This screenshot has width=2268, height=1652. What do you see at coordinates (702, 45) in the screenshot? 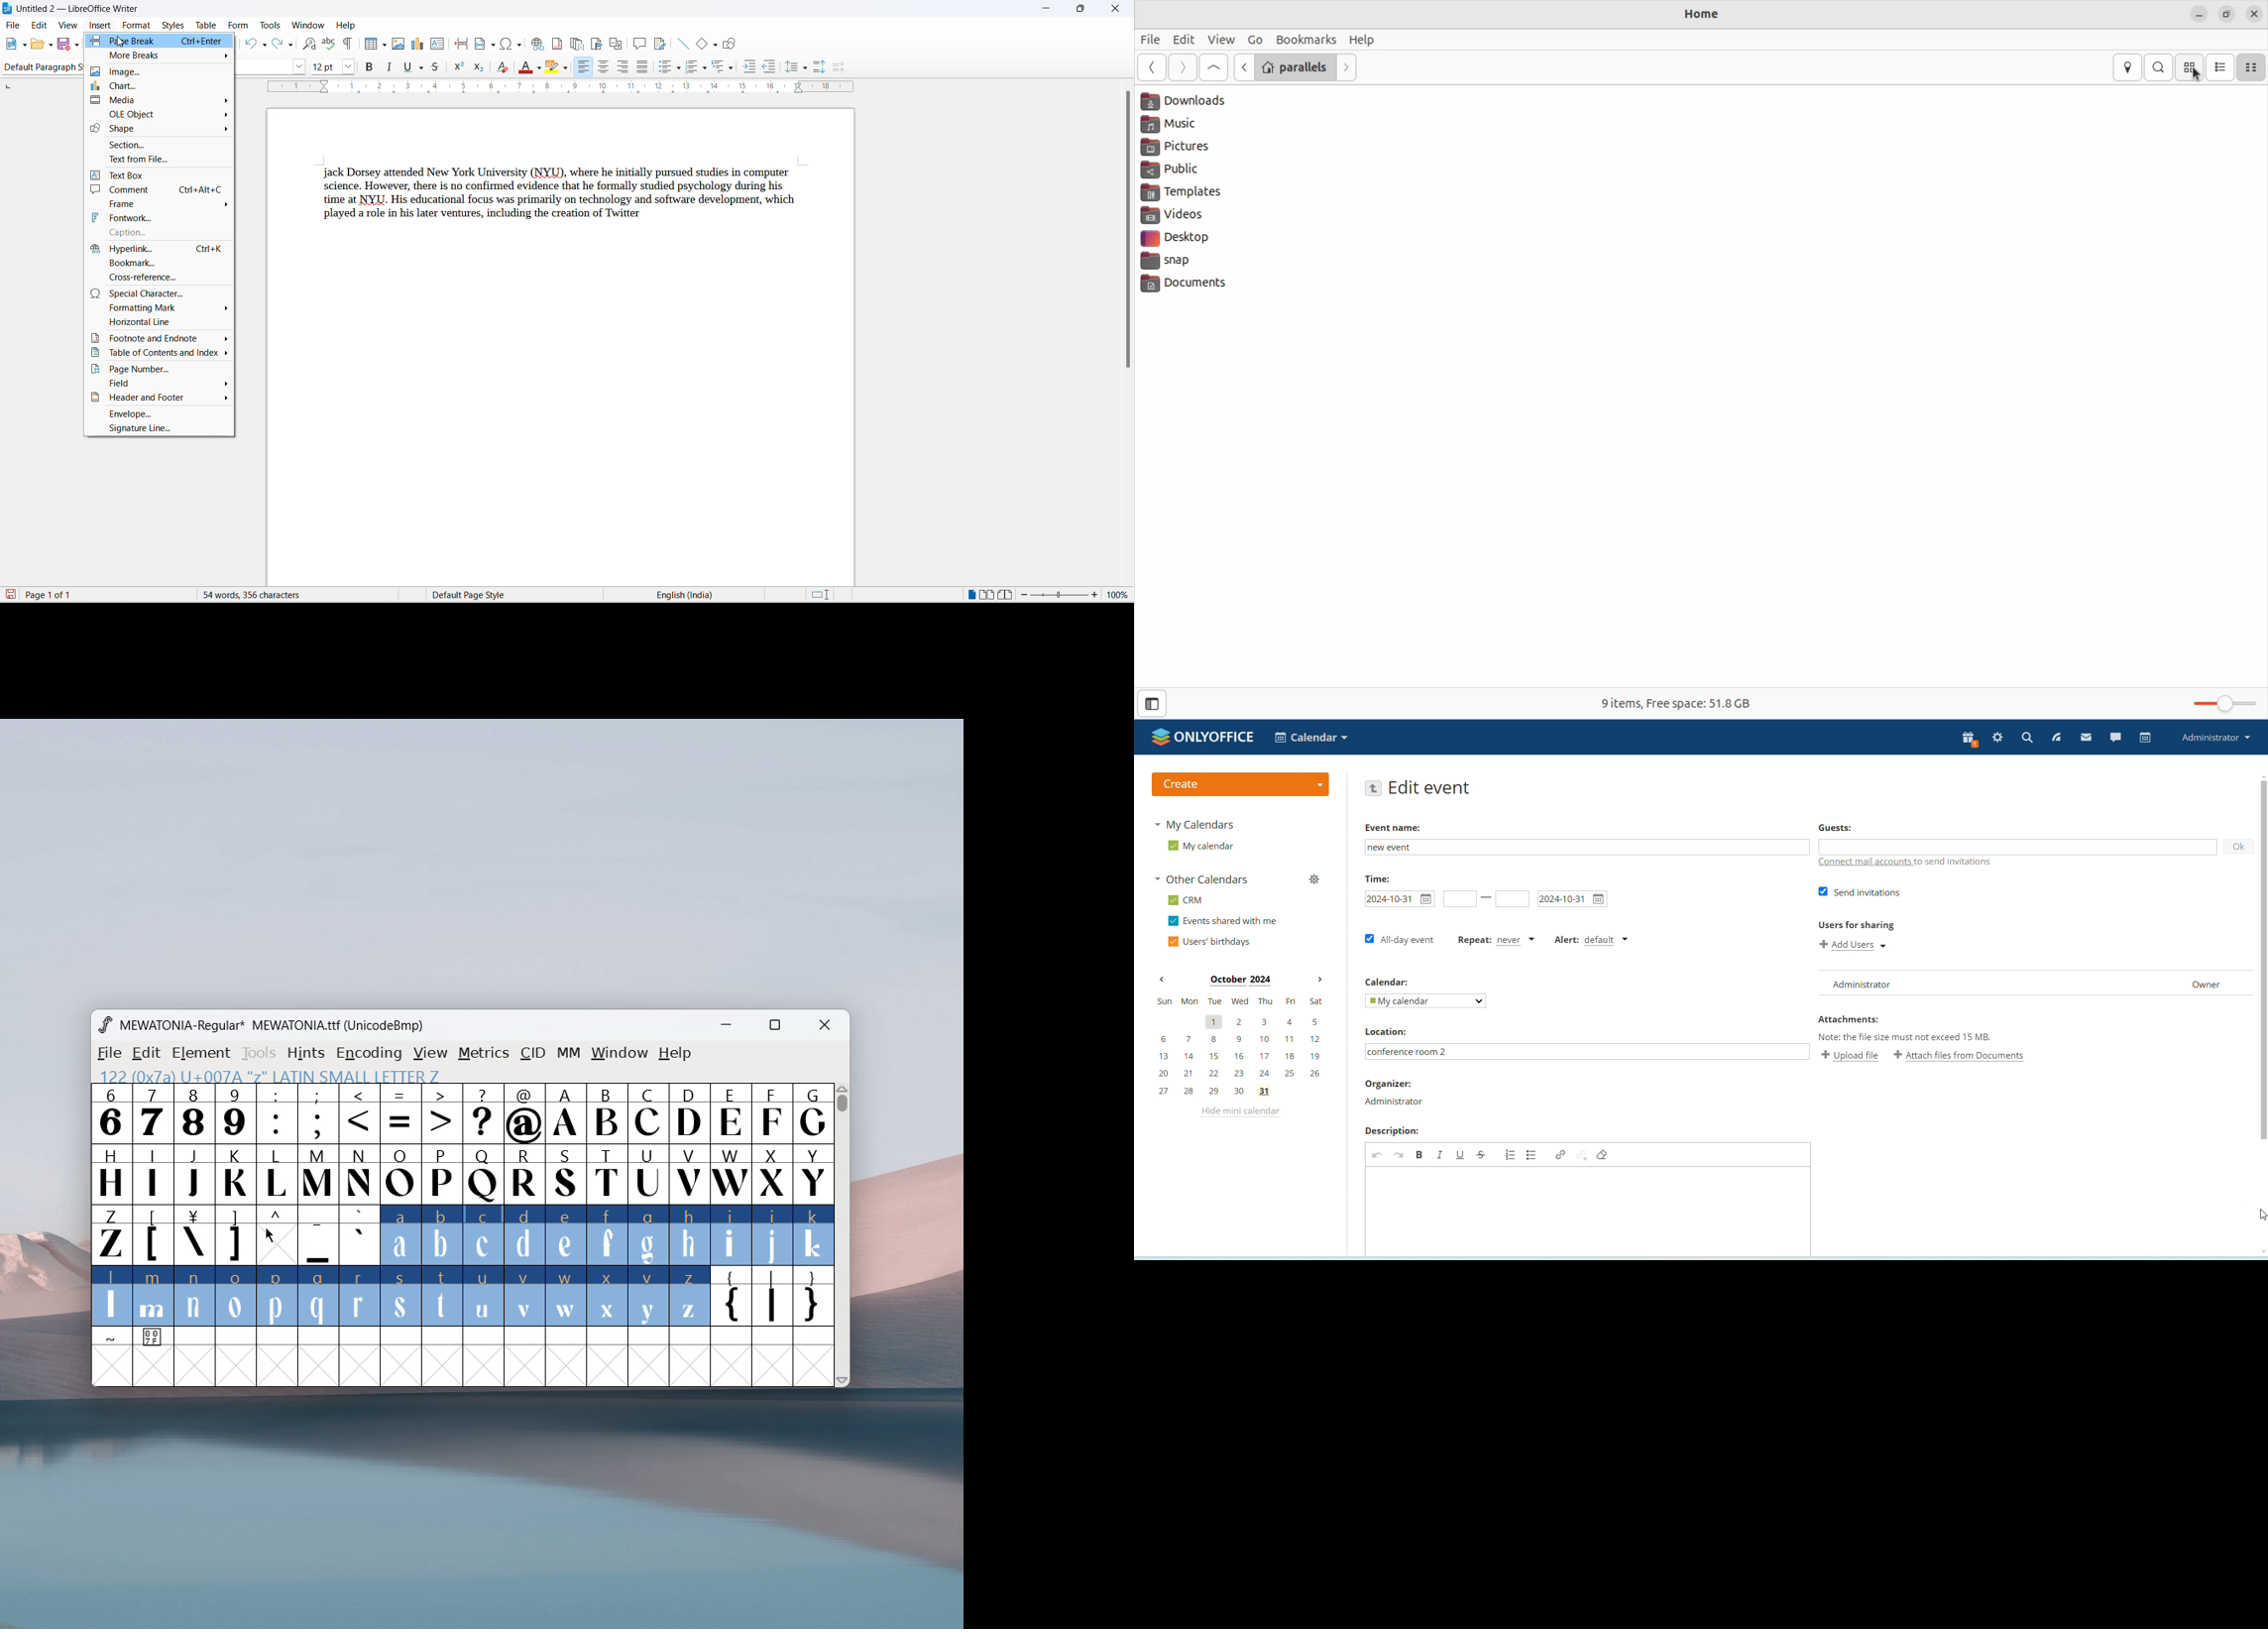
I see `basic shapes` at bounding box center [702, 45].